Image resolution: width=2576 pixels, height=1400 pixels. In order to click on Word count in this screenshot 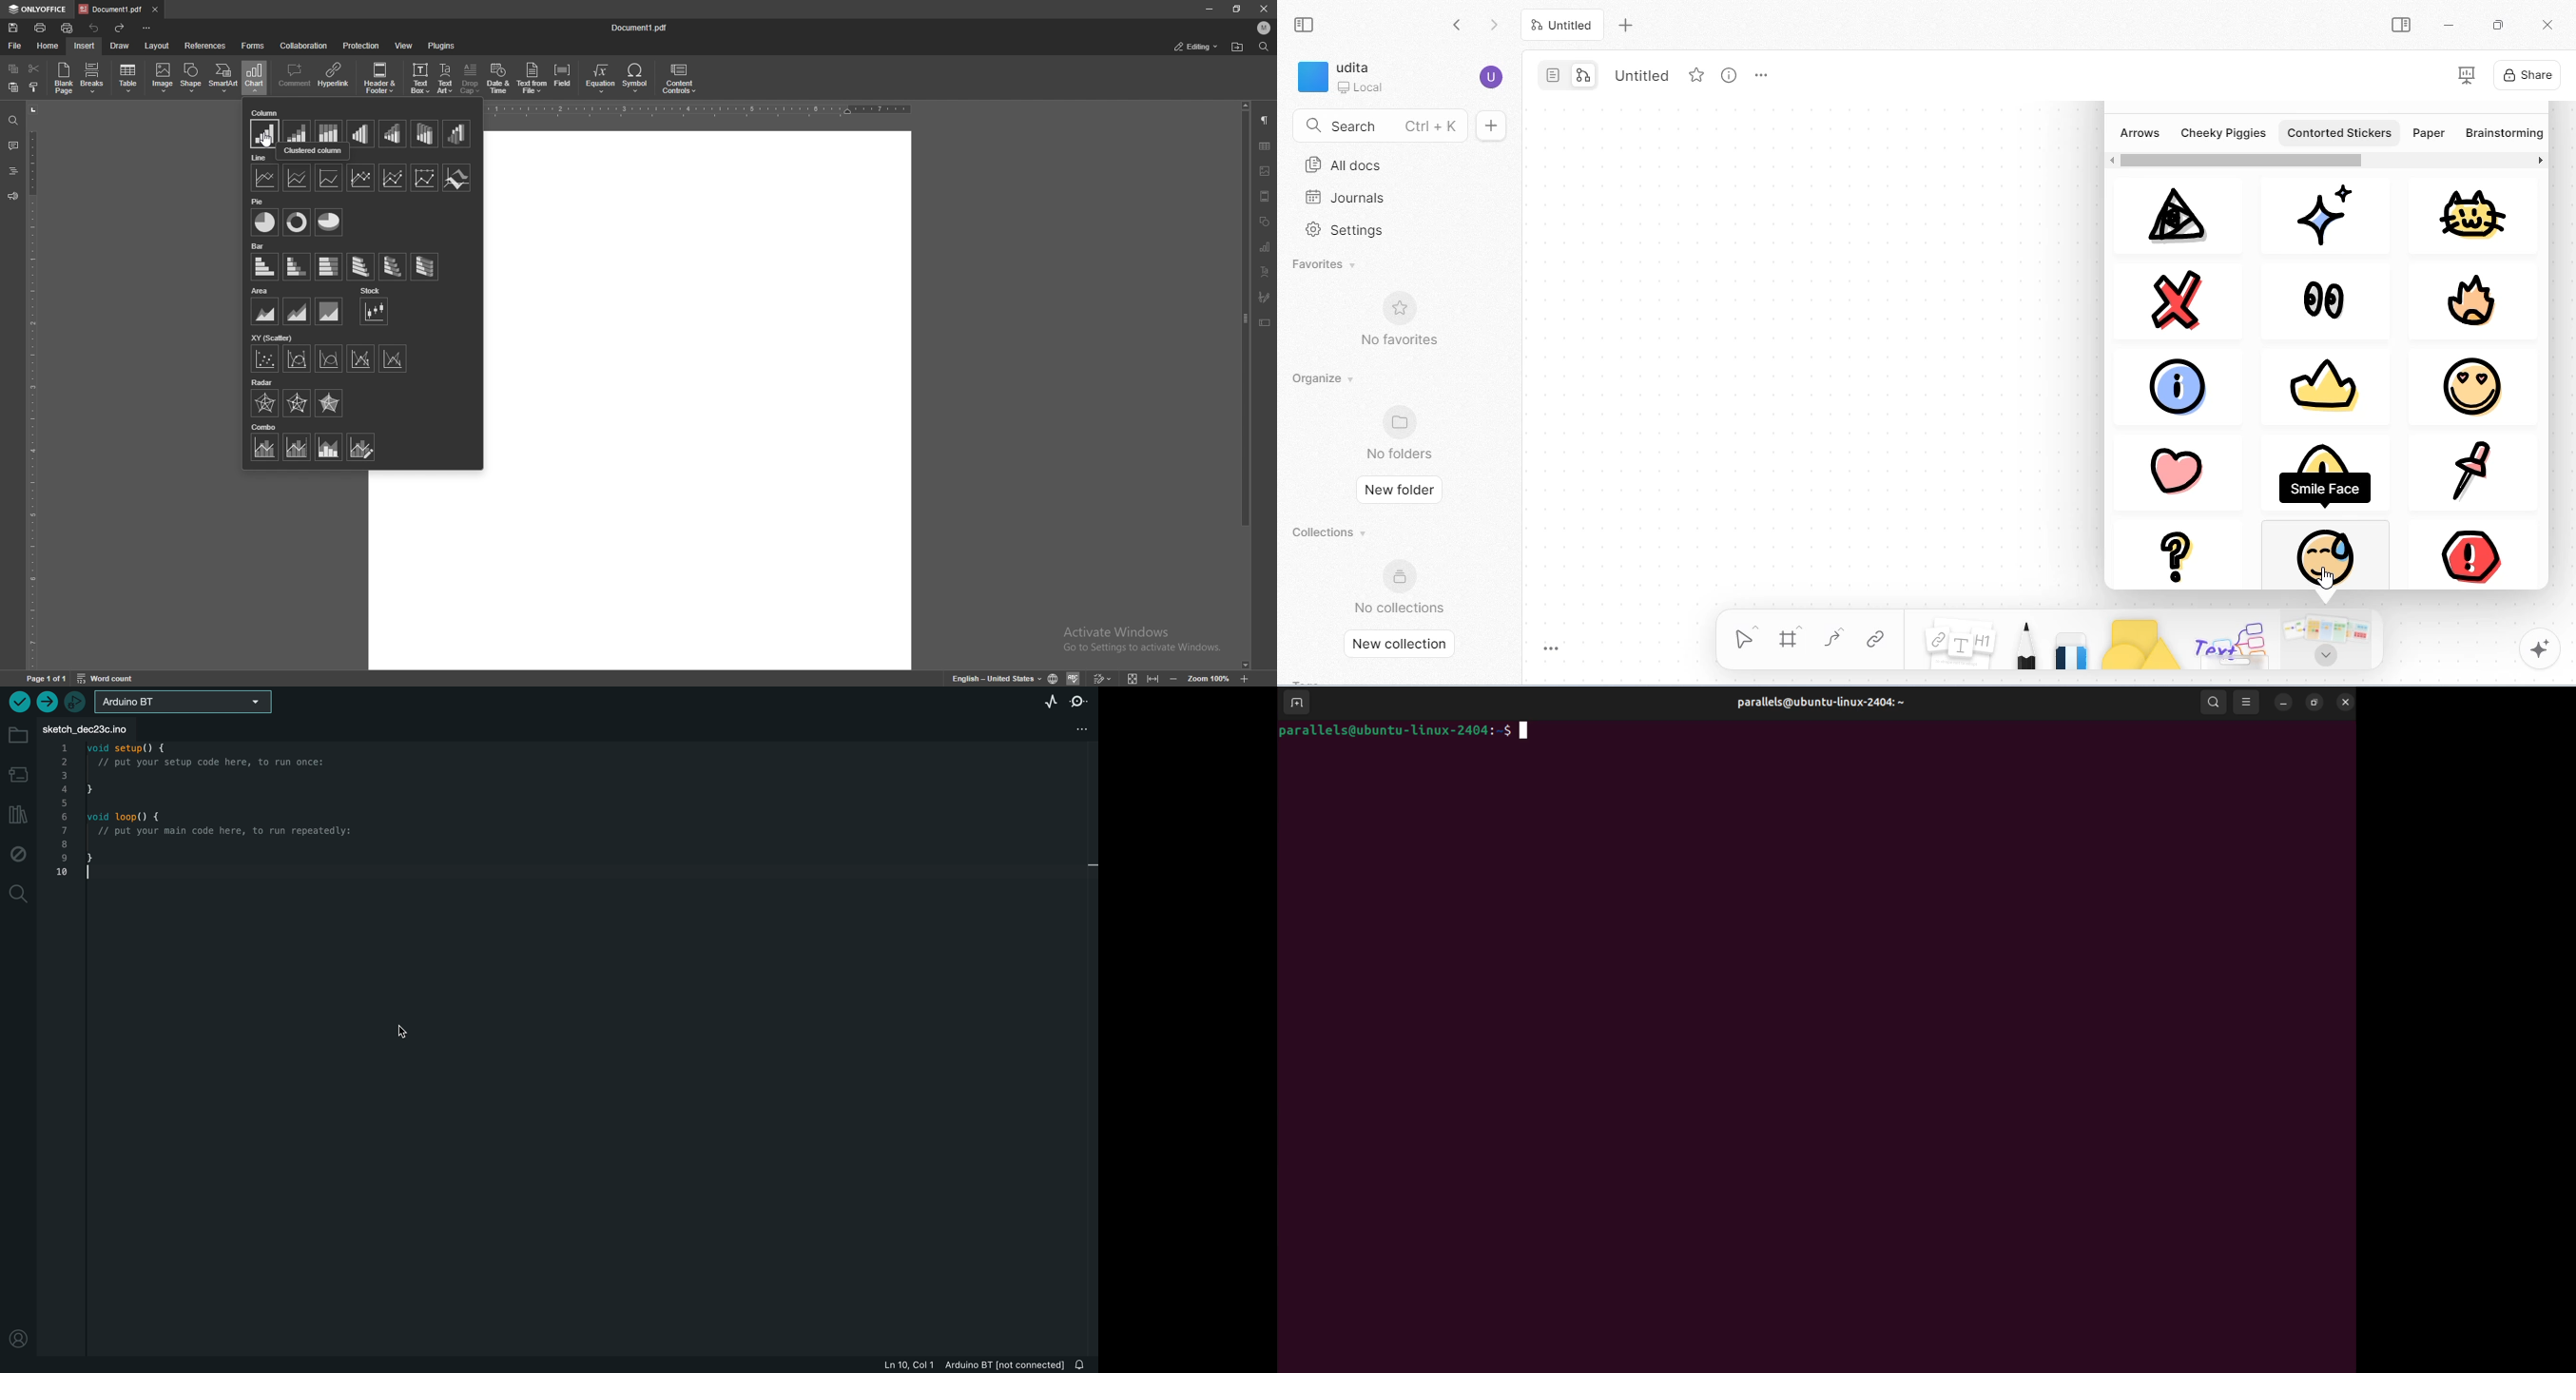, I will do `click(104, 679)`.